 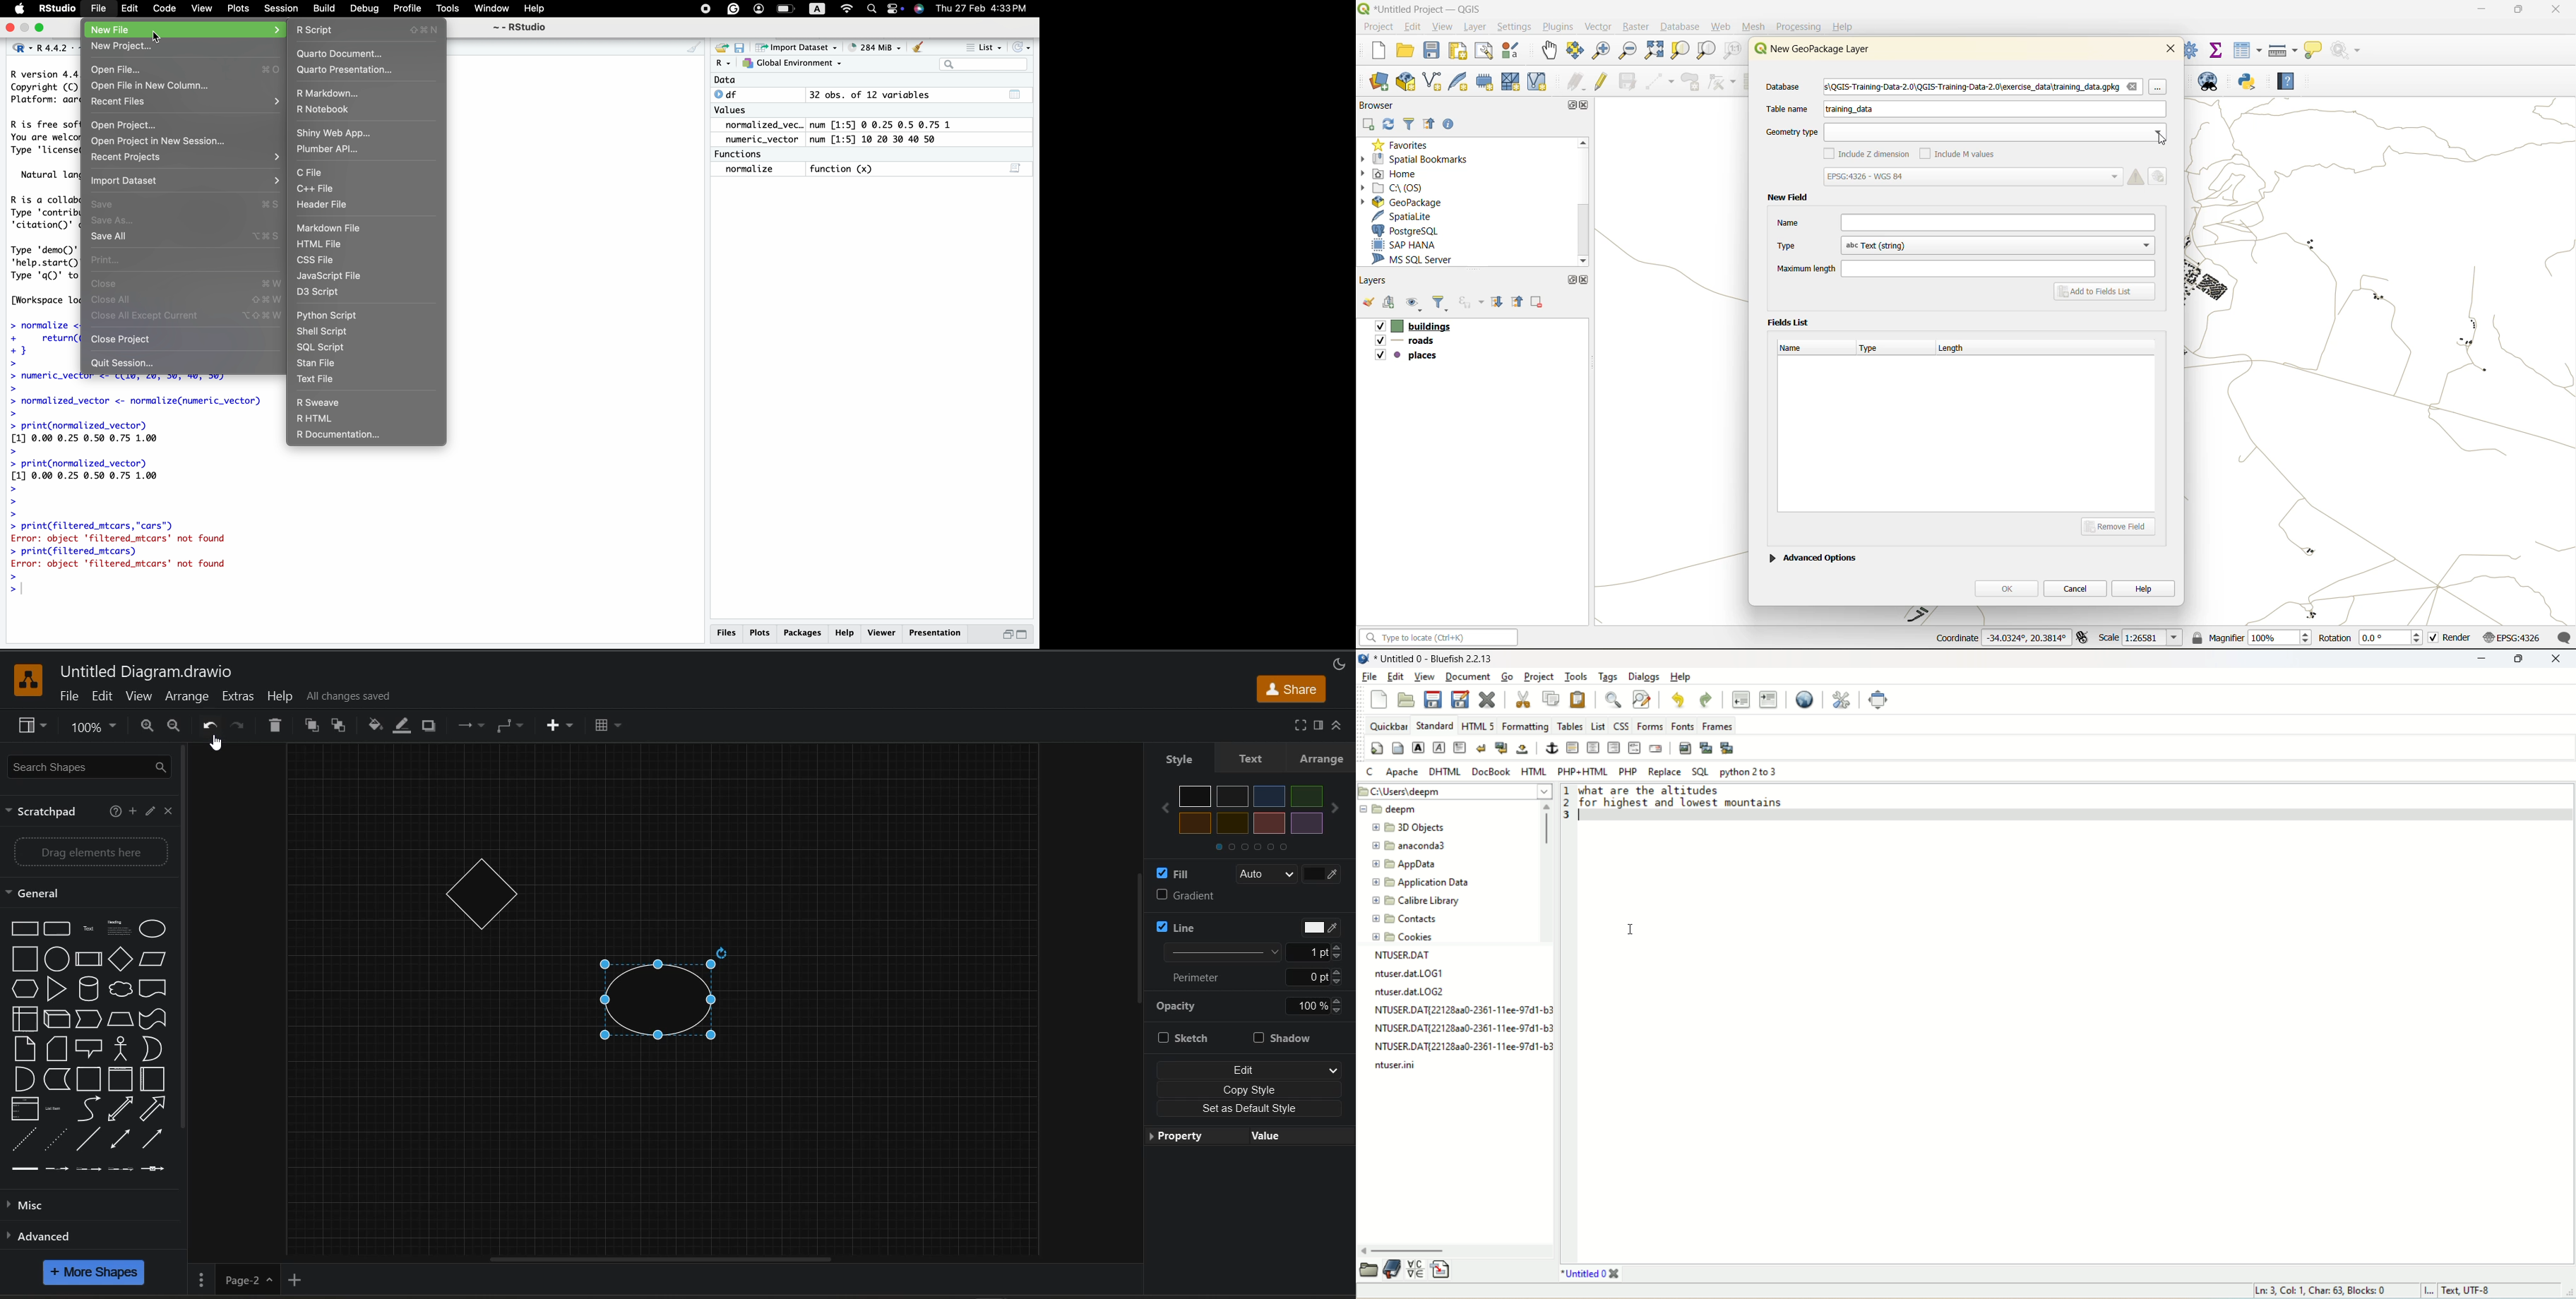 I want to click on Window, so click(x=490, y=9).